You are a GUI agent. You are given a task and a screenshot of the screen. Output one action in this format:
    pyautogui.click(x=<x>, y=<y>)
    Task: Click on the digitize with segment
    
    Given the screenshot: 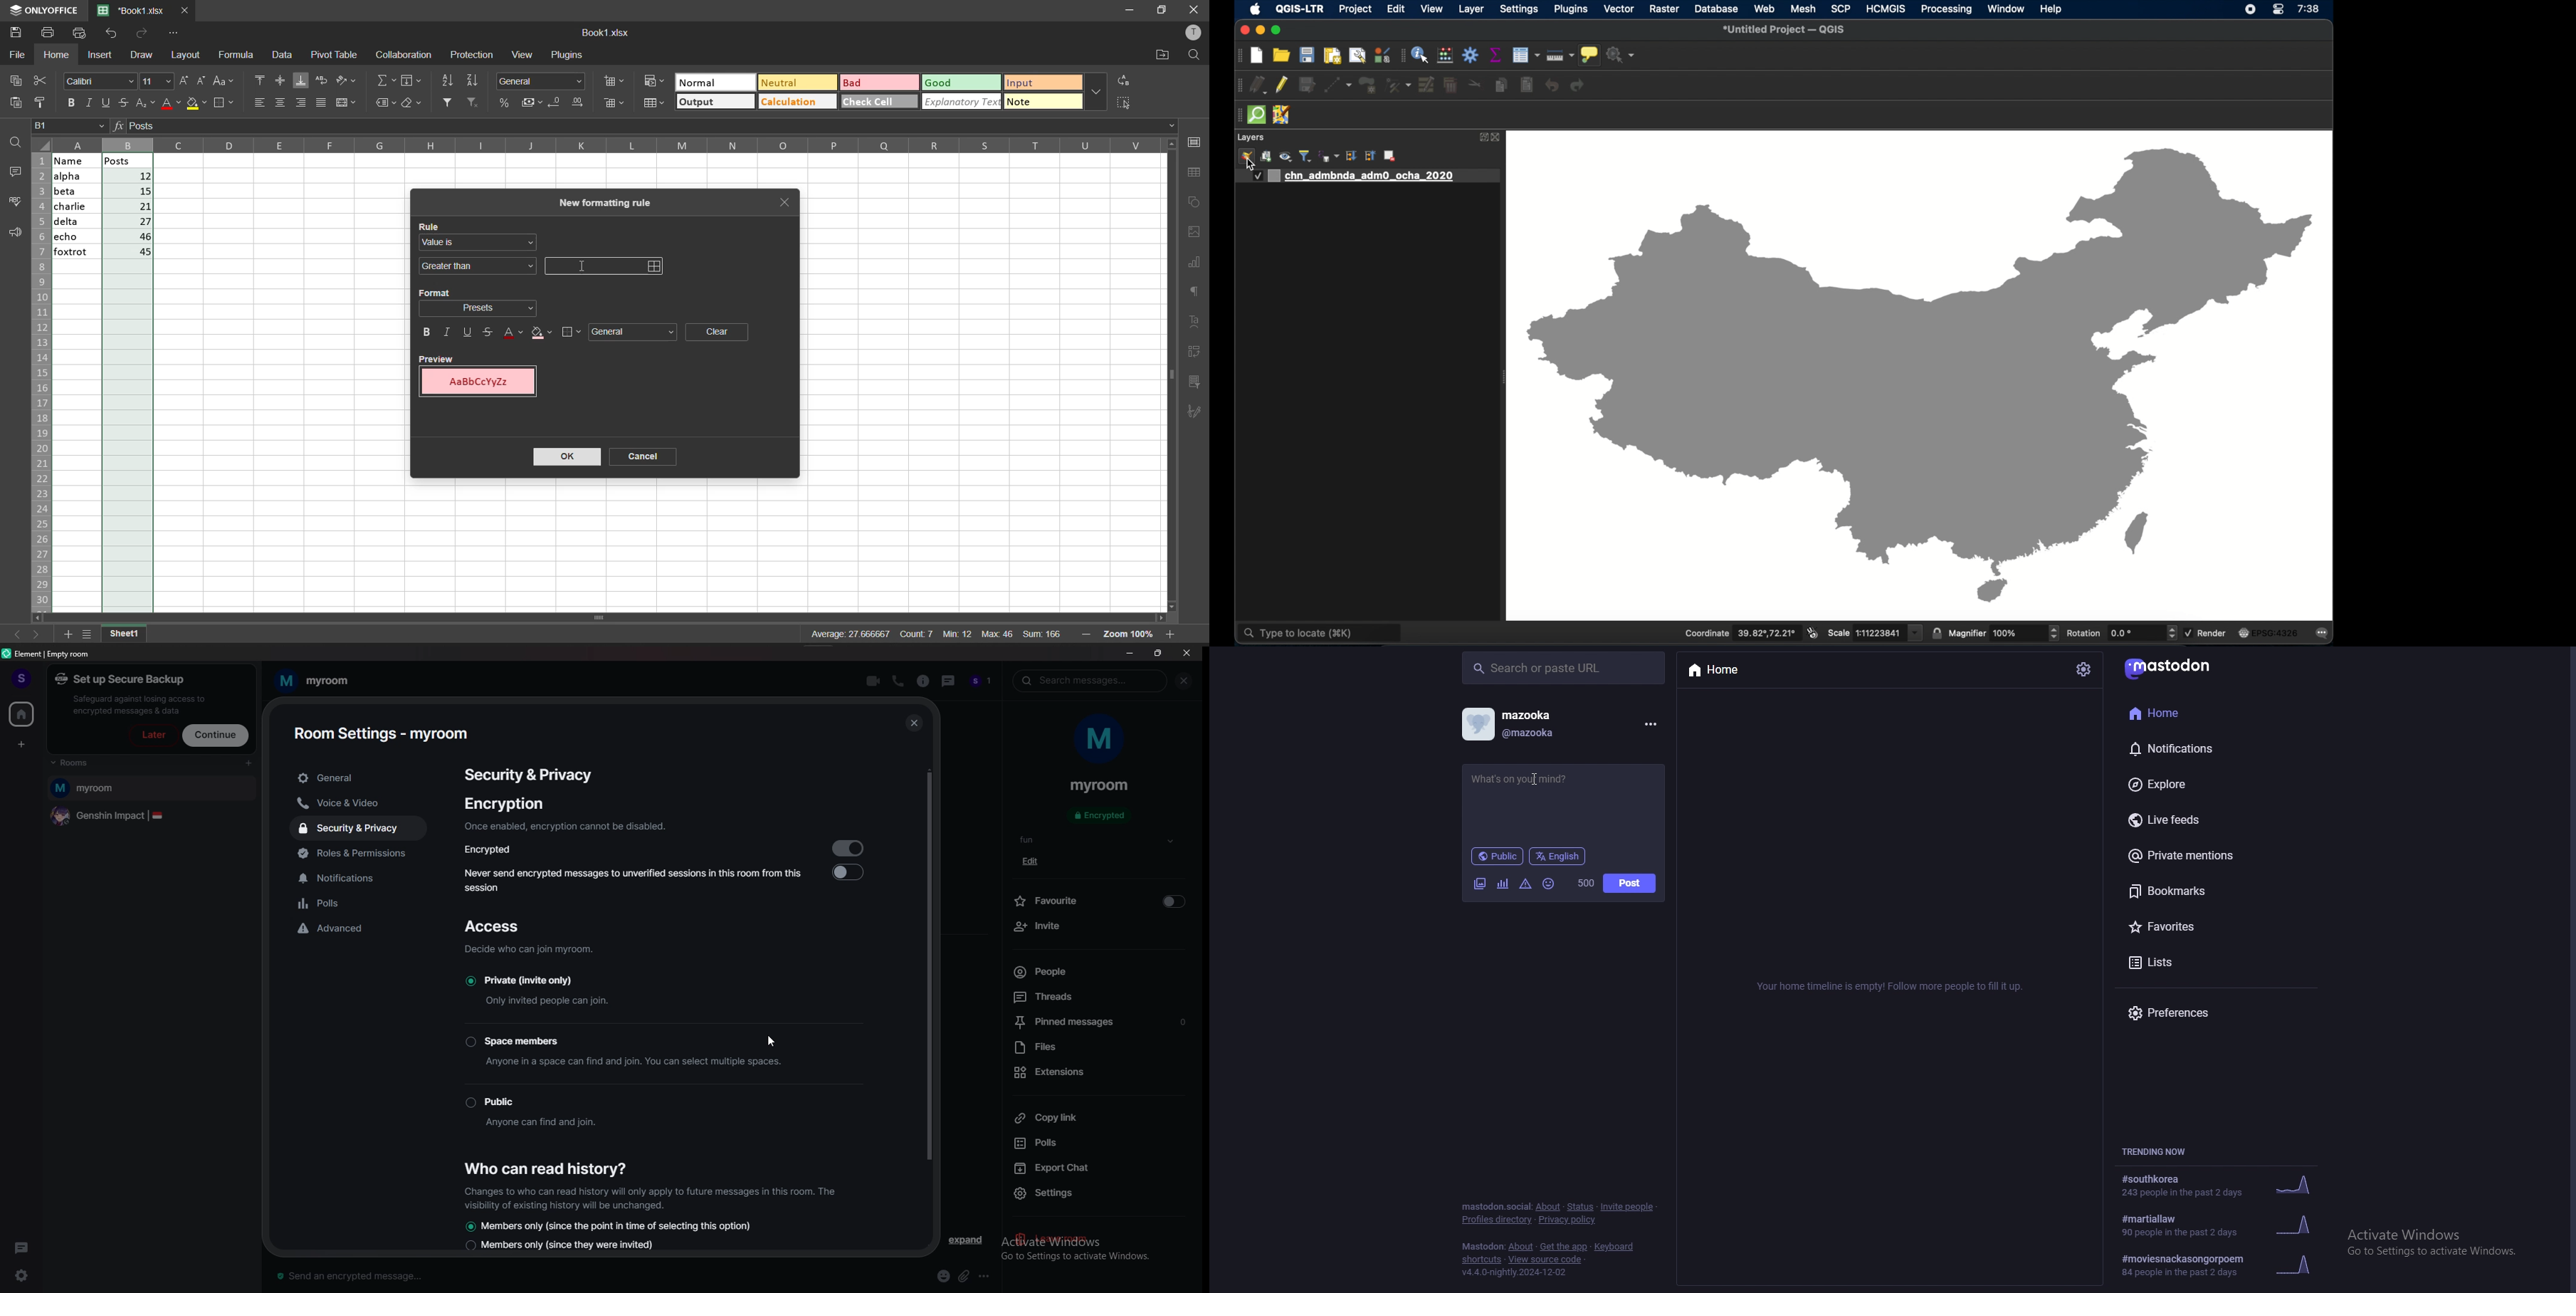 What is the action you would take?
    pyautogui.click(x=1337, y=85)
    